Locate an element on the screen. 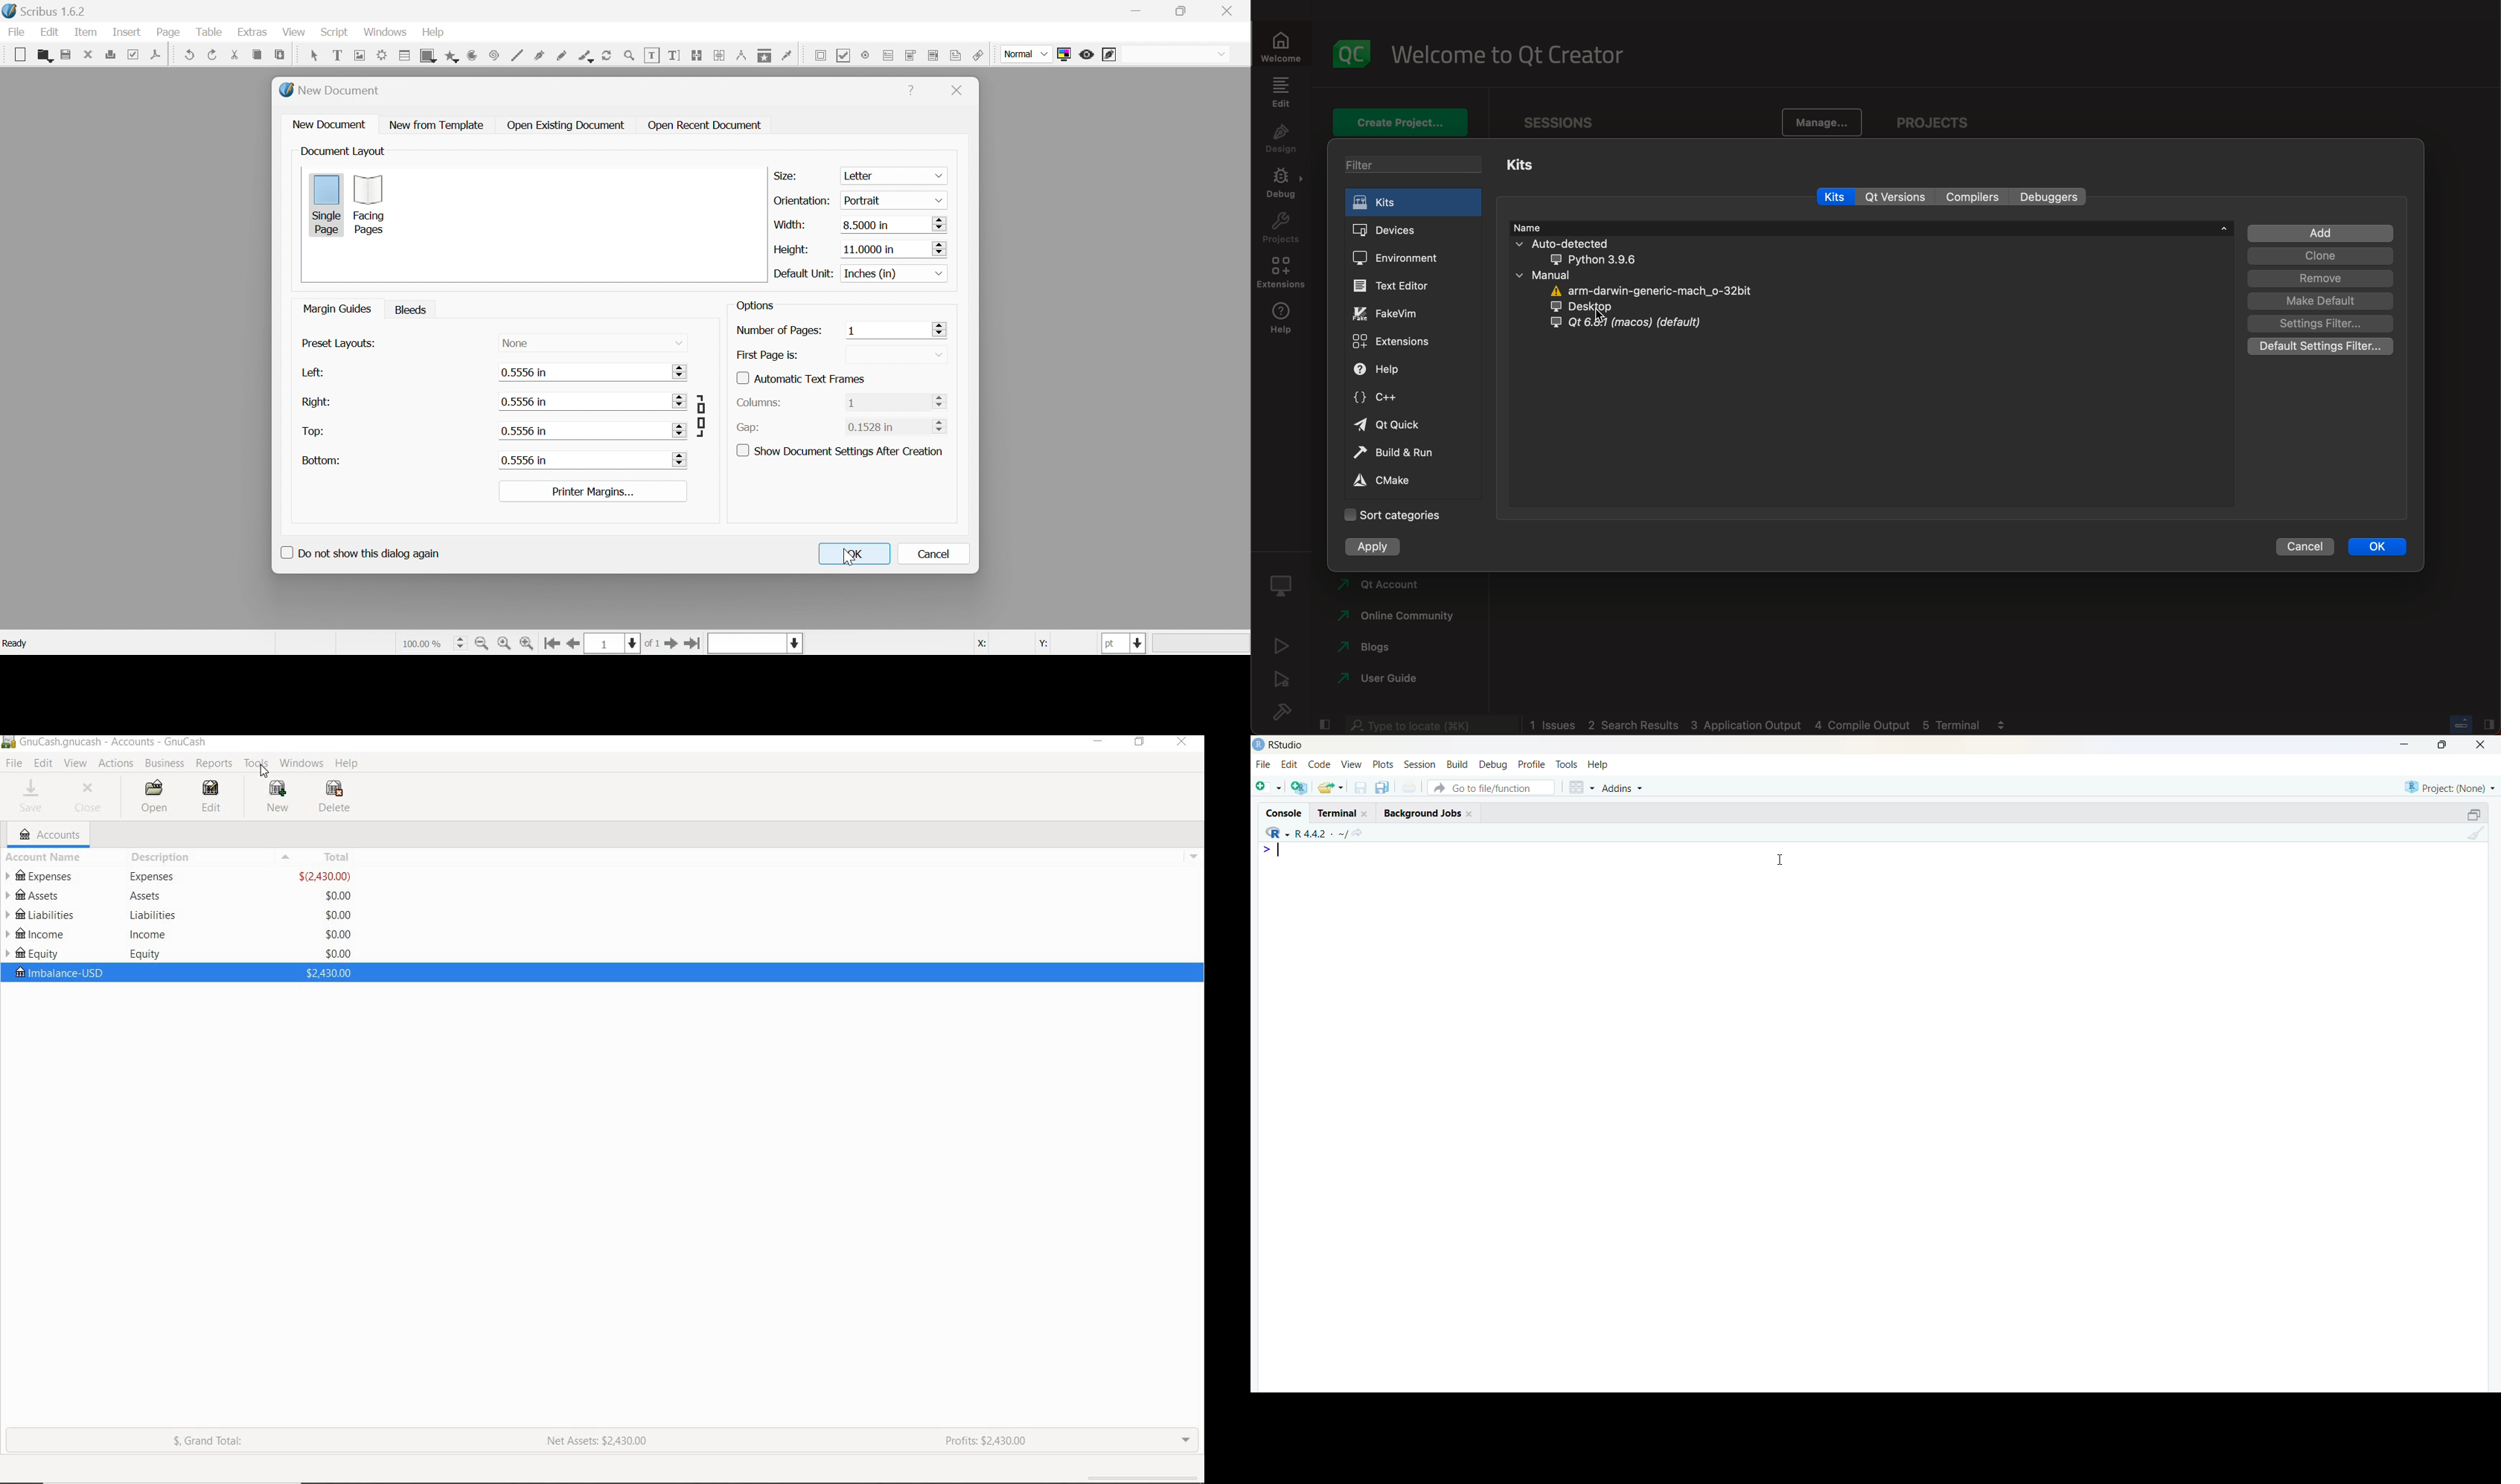  0.5556 in is located at coordinates (524, 372).